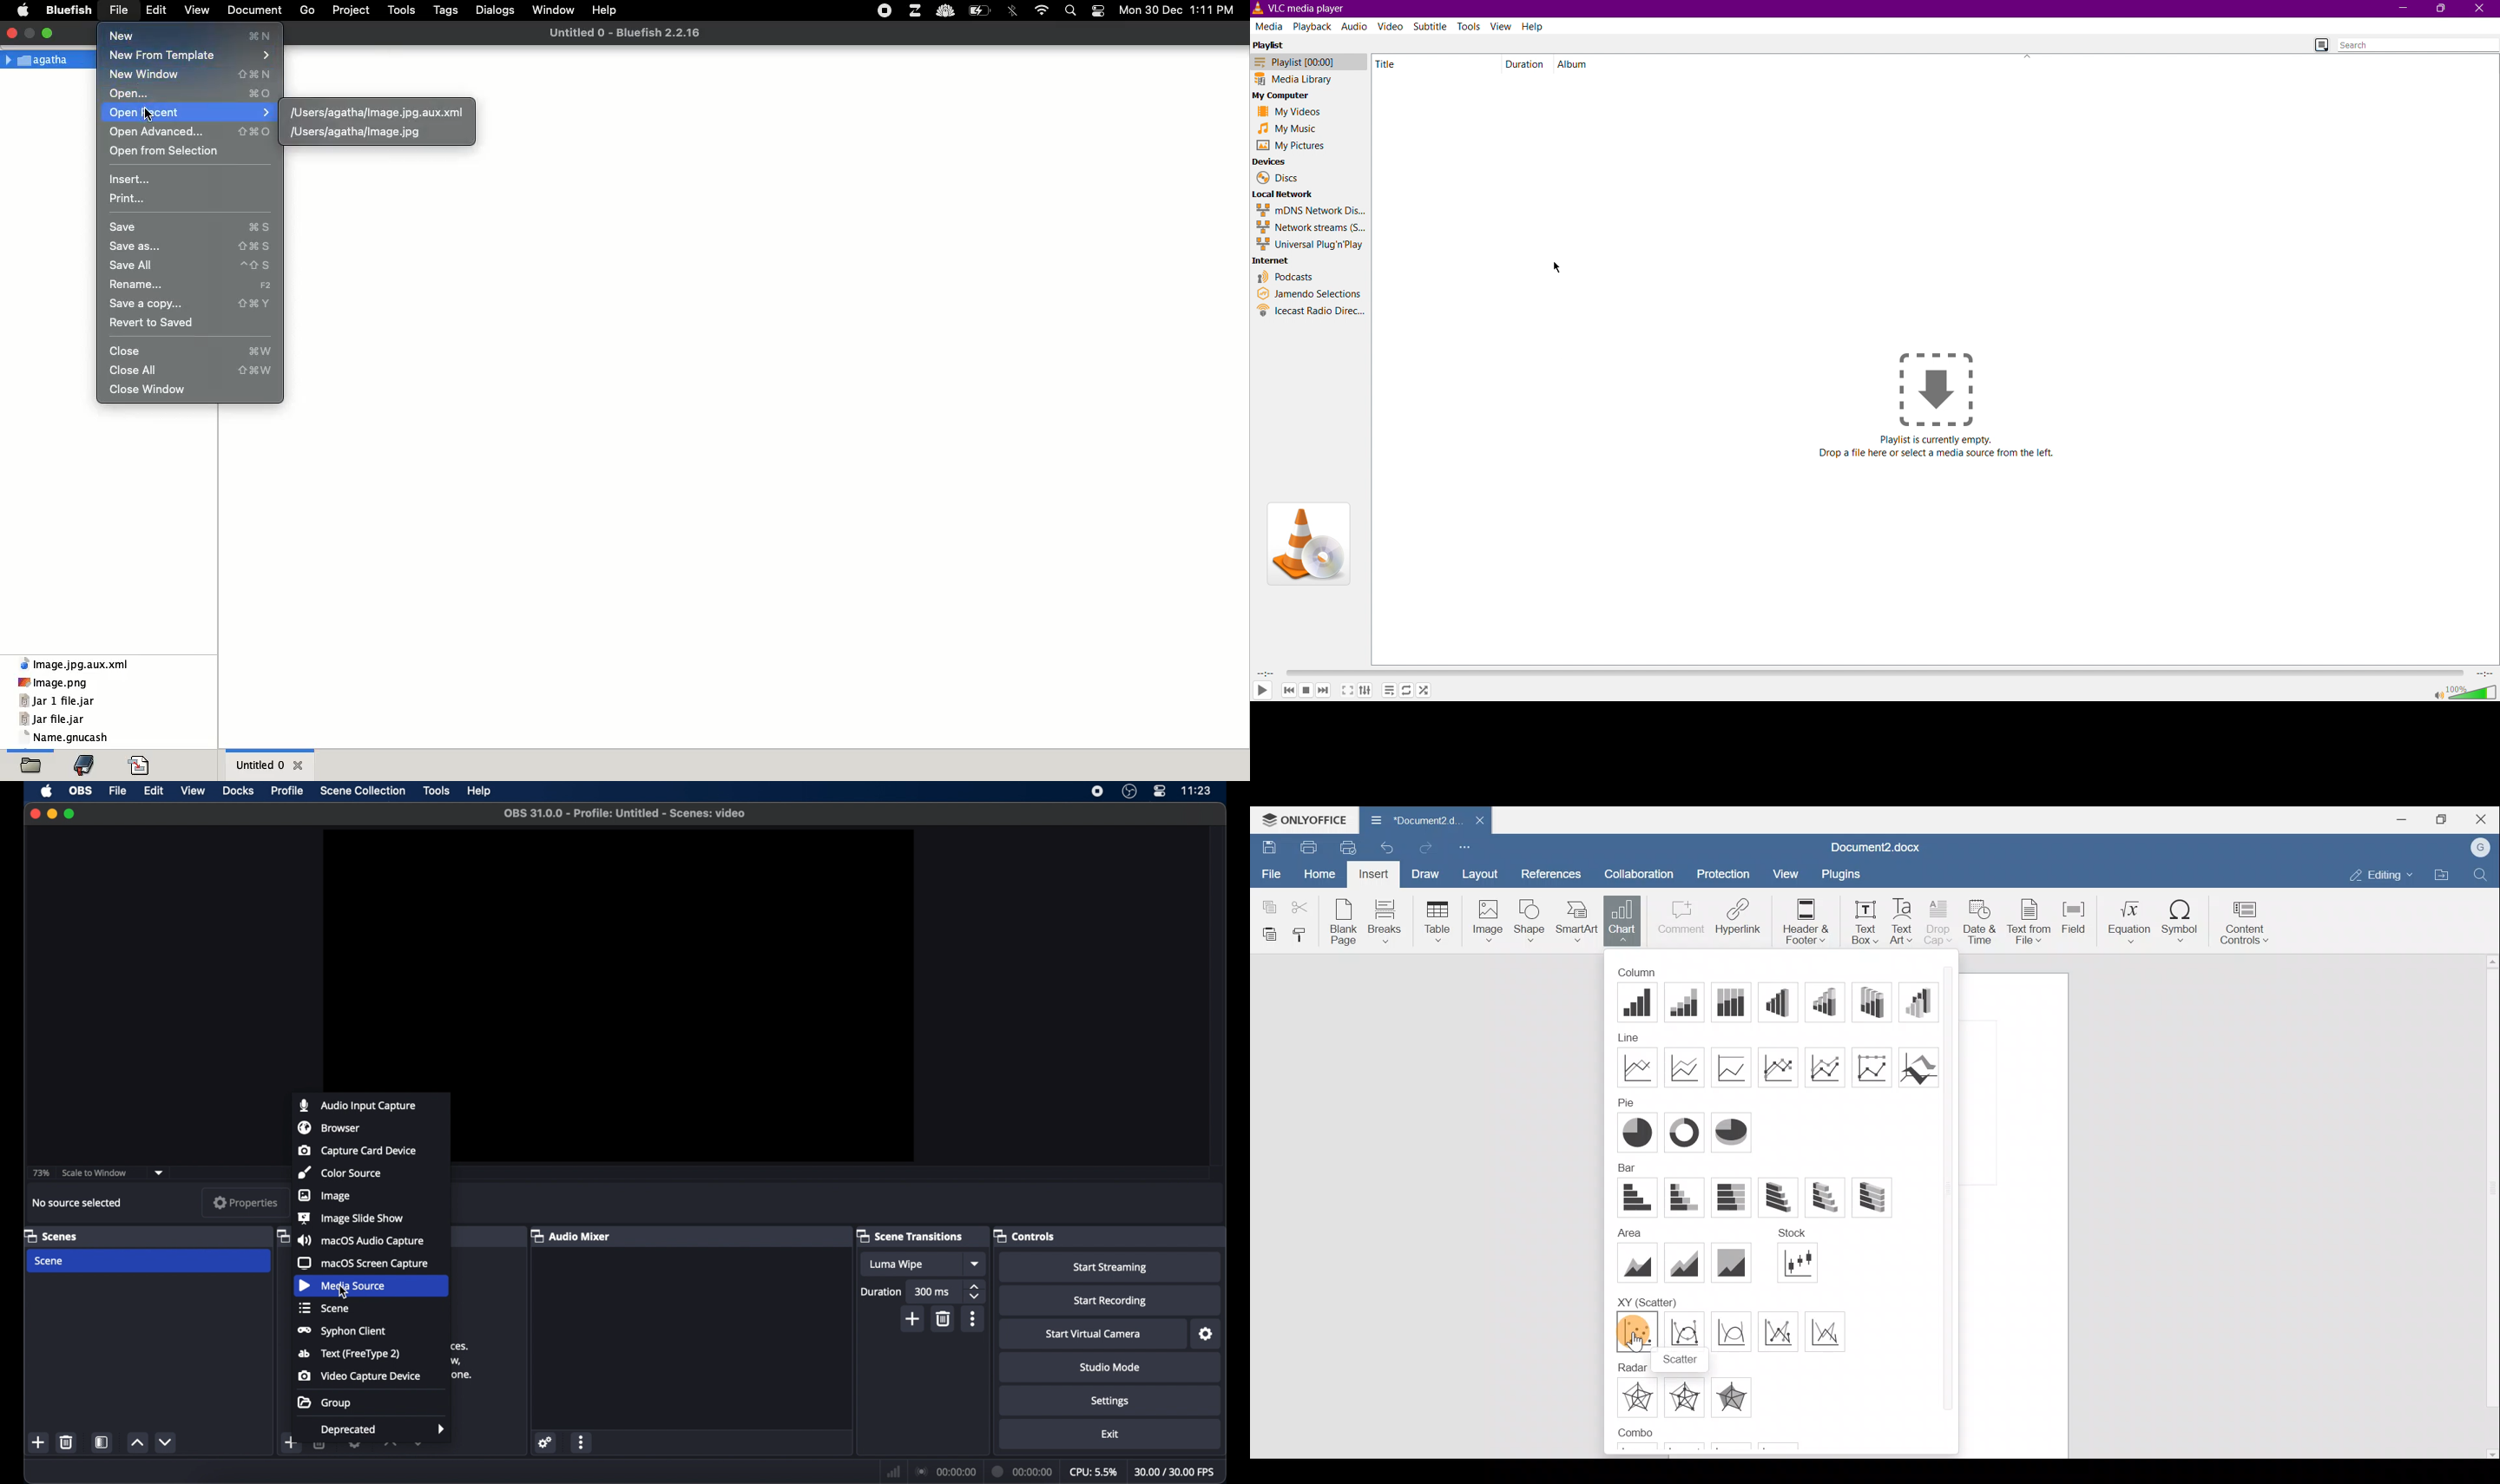 The width and height of the screenshot is (2520, 1484). What do you see at coordinates (350, 1218) in the screenshot?
I see `image slide show` at bounding box center [350, 1218].